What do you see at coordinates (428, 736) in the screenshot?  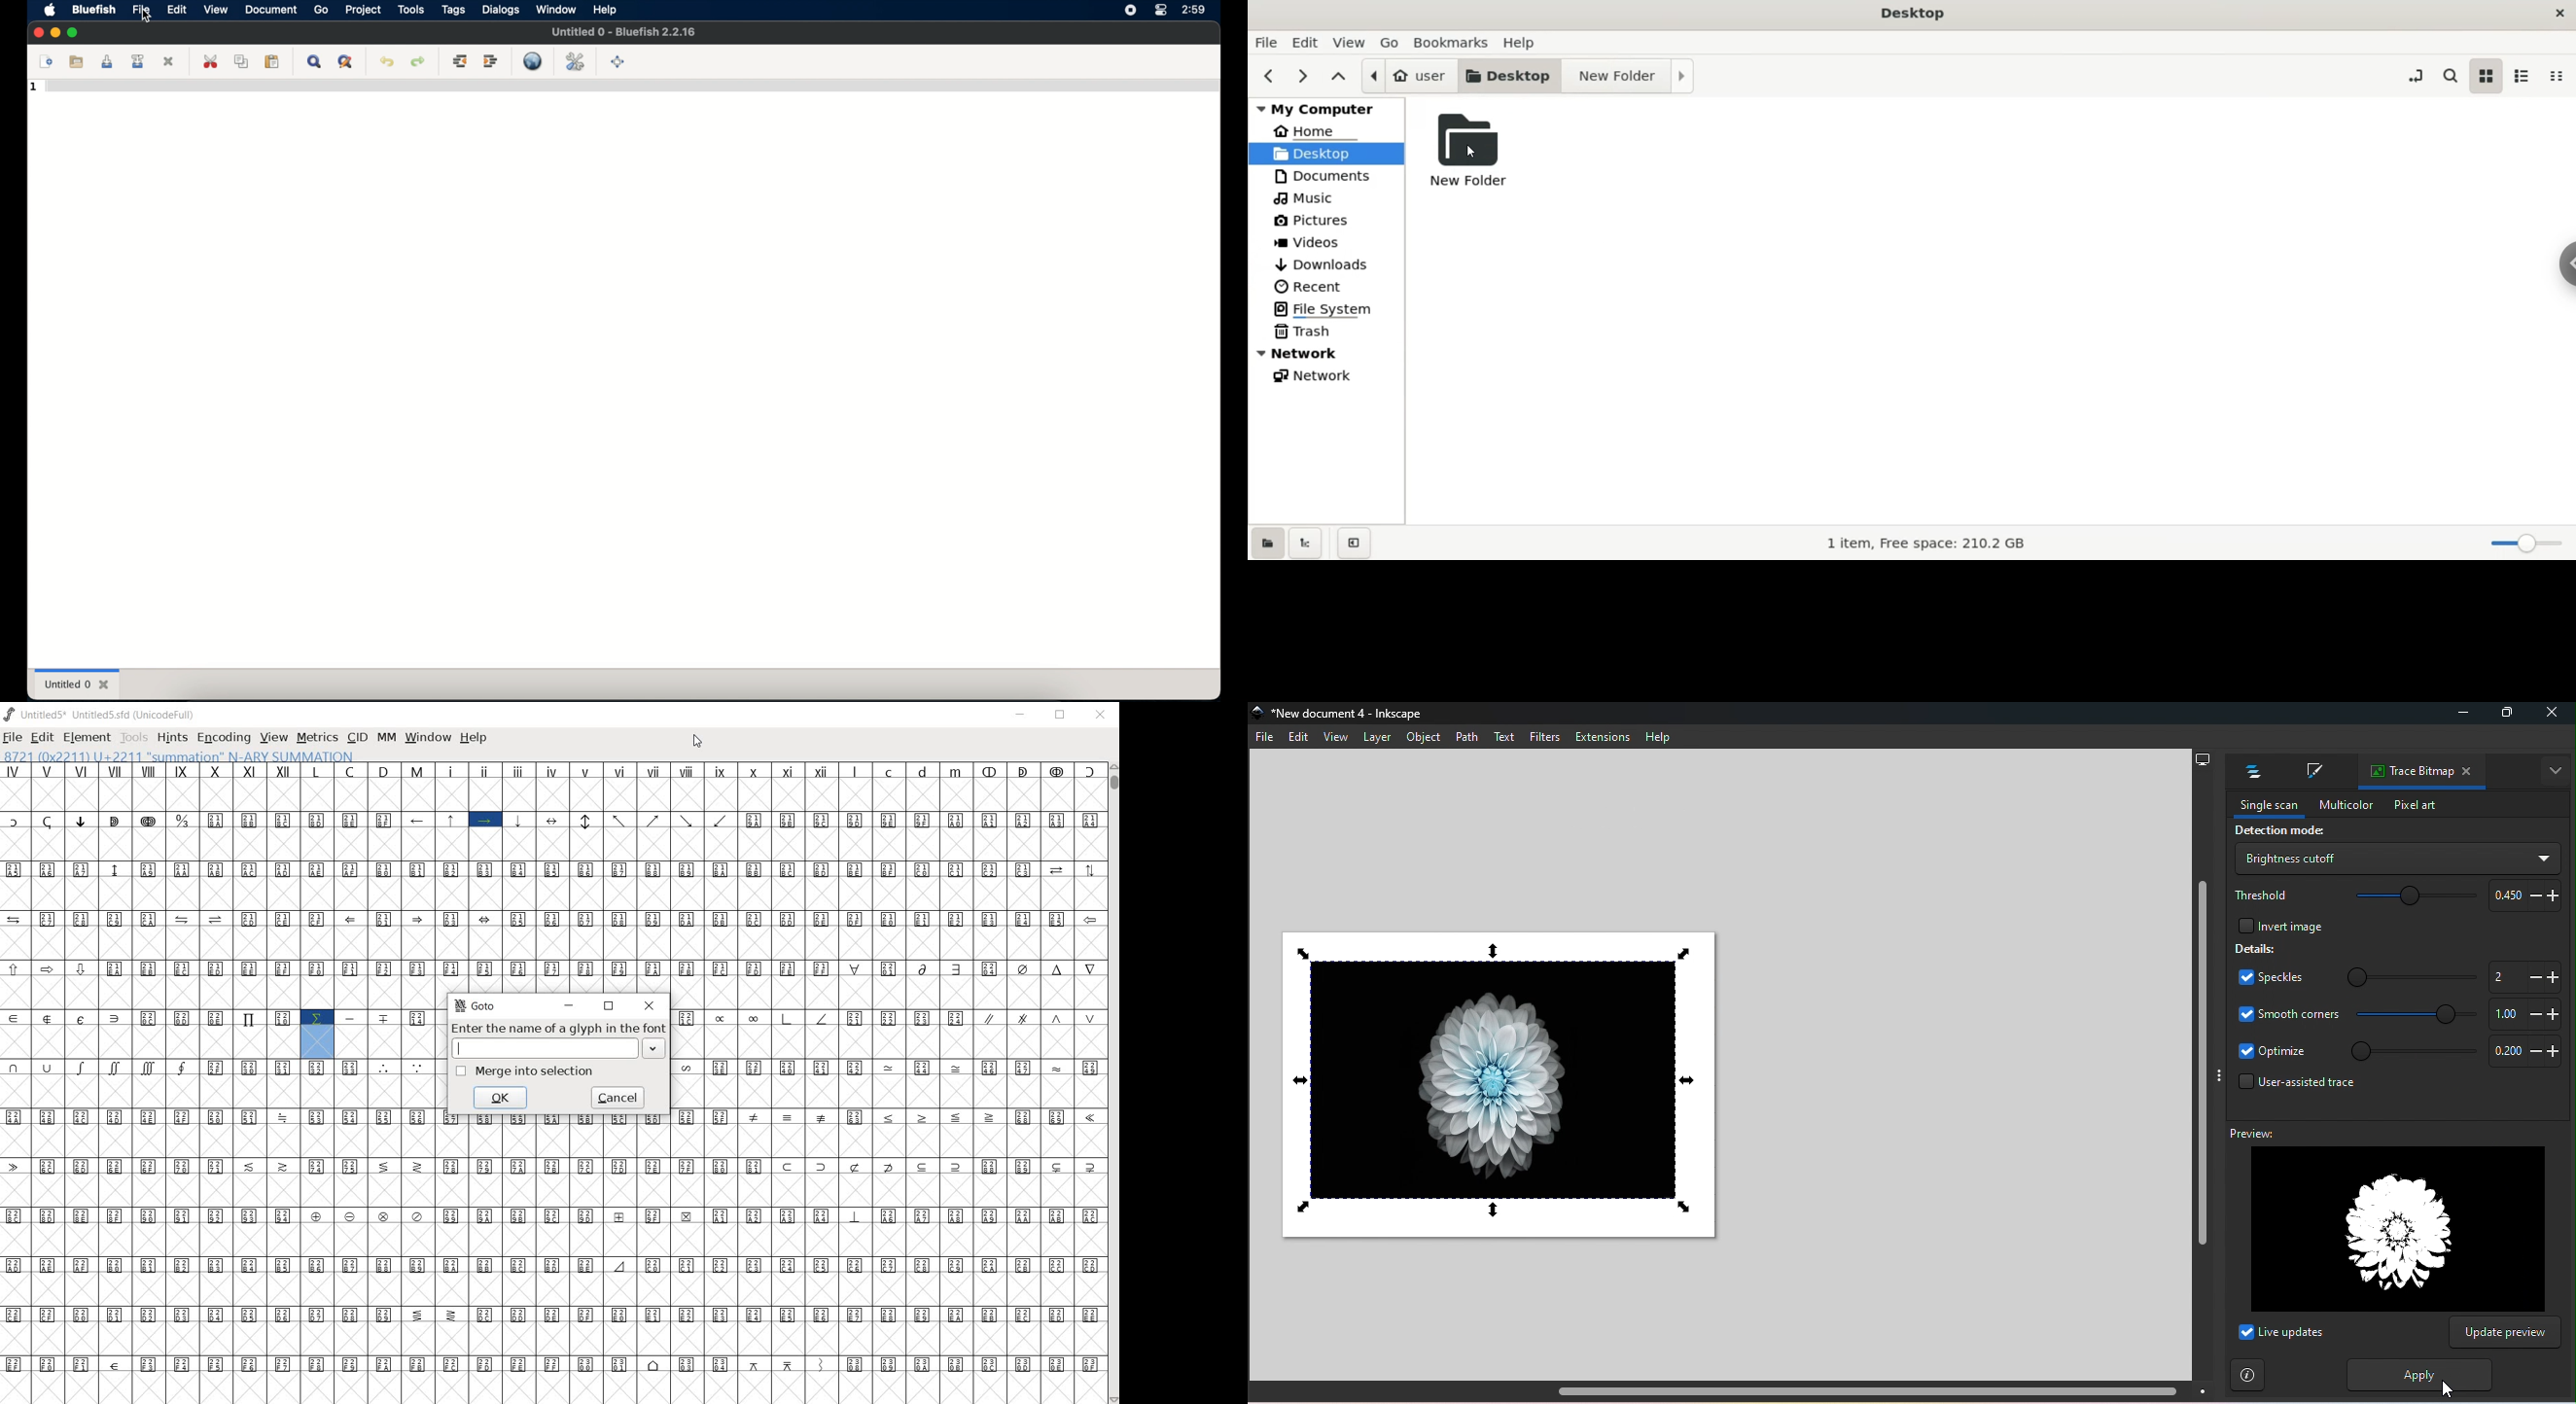 I see `window` at bounding box center [428, 736].